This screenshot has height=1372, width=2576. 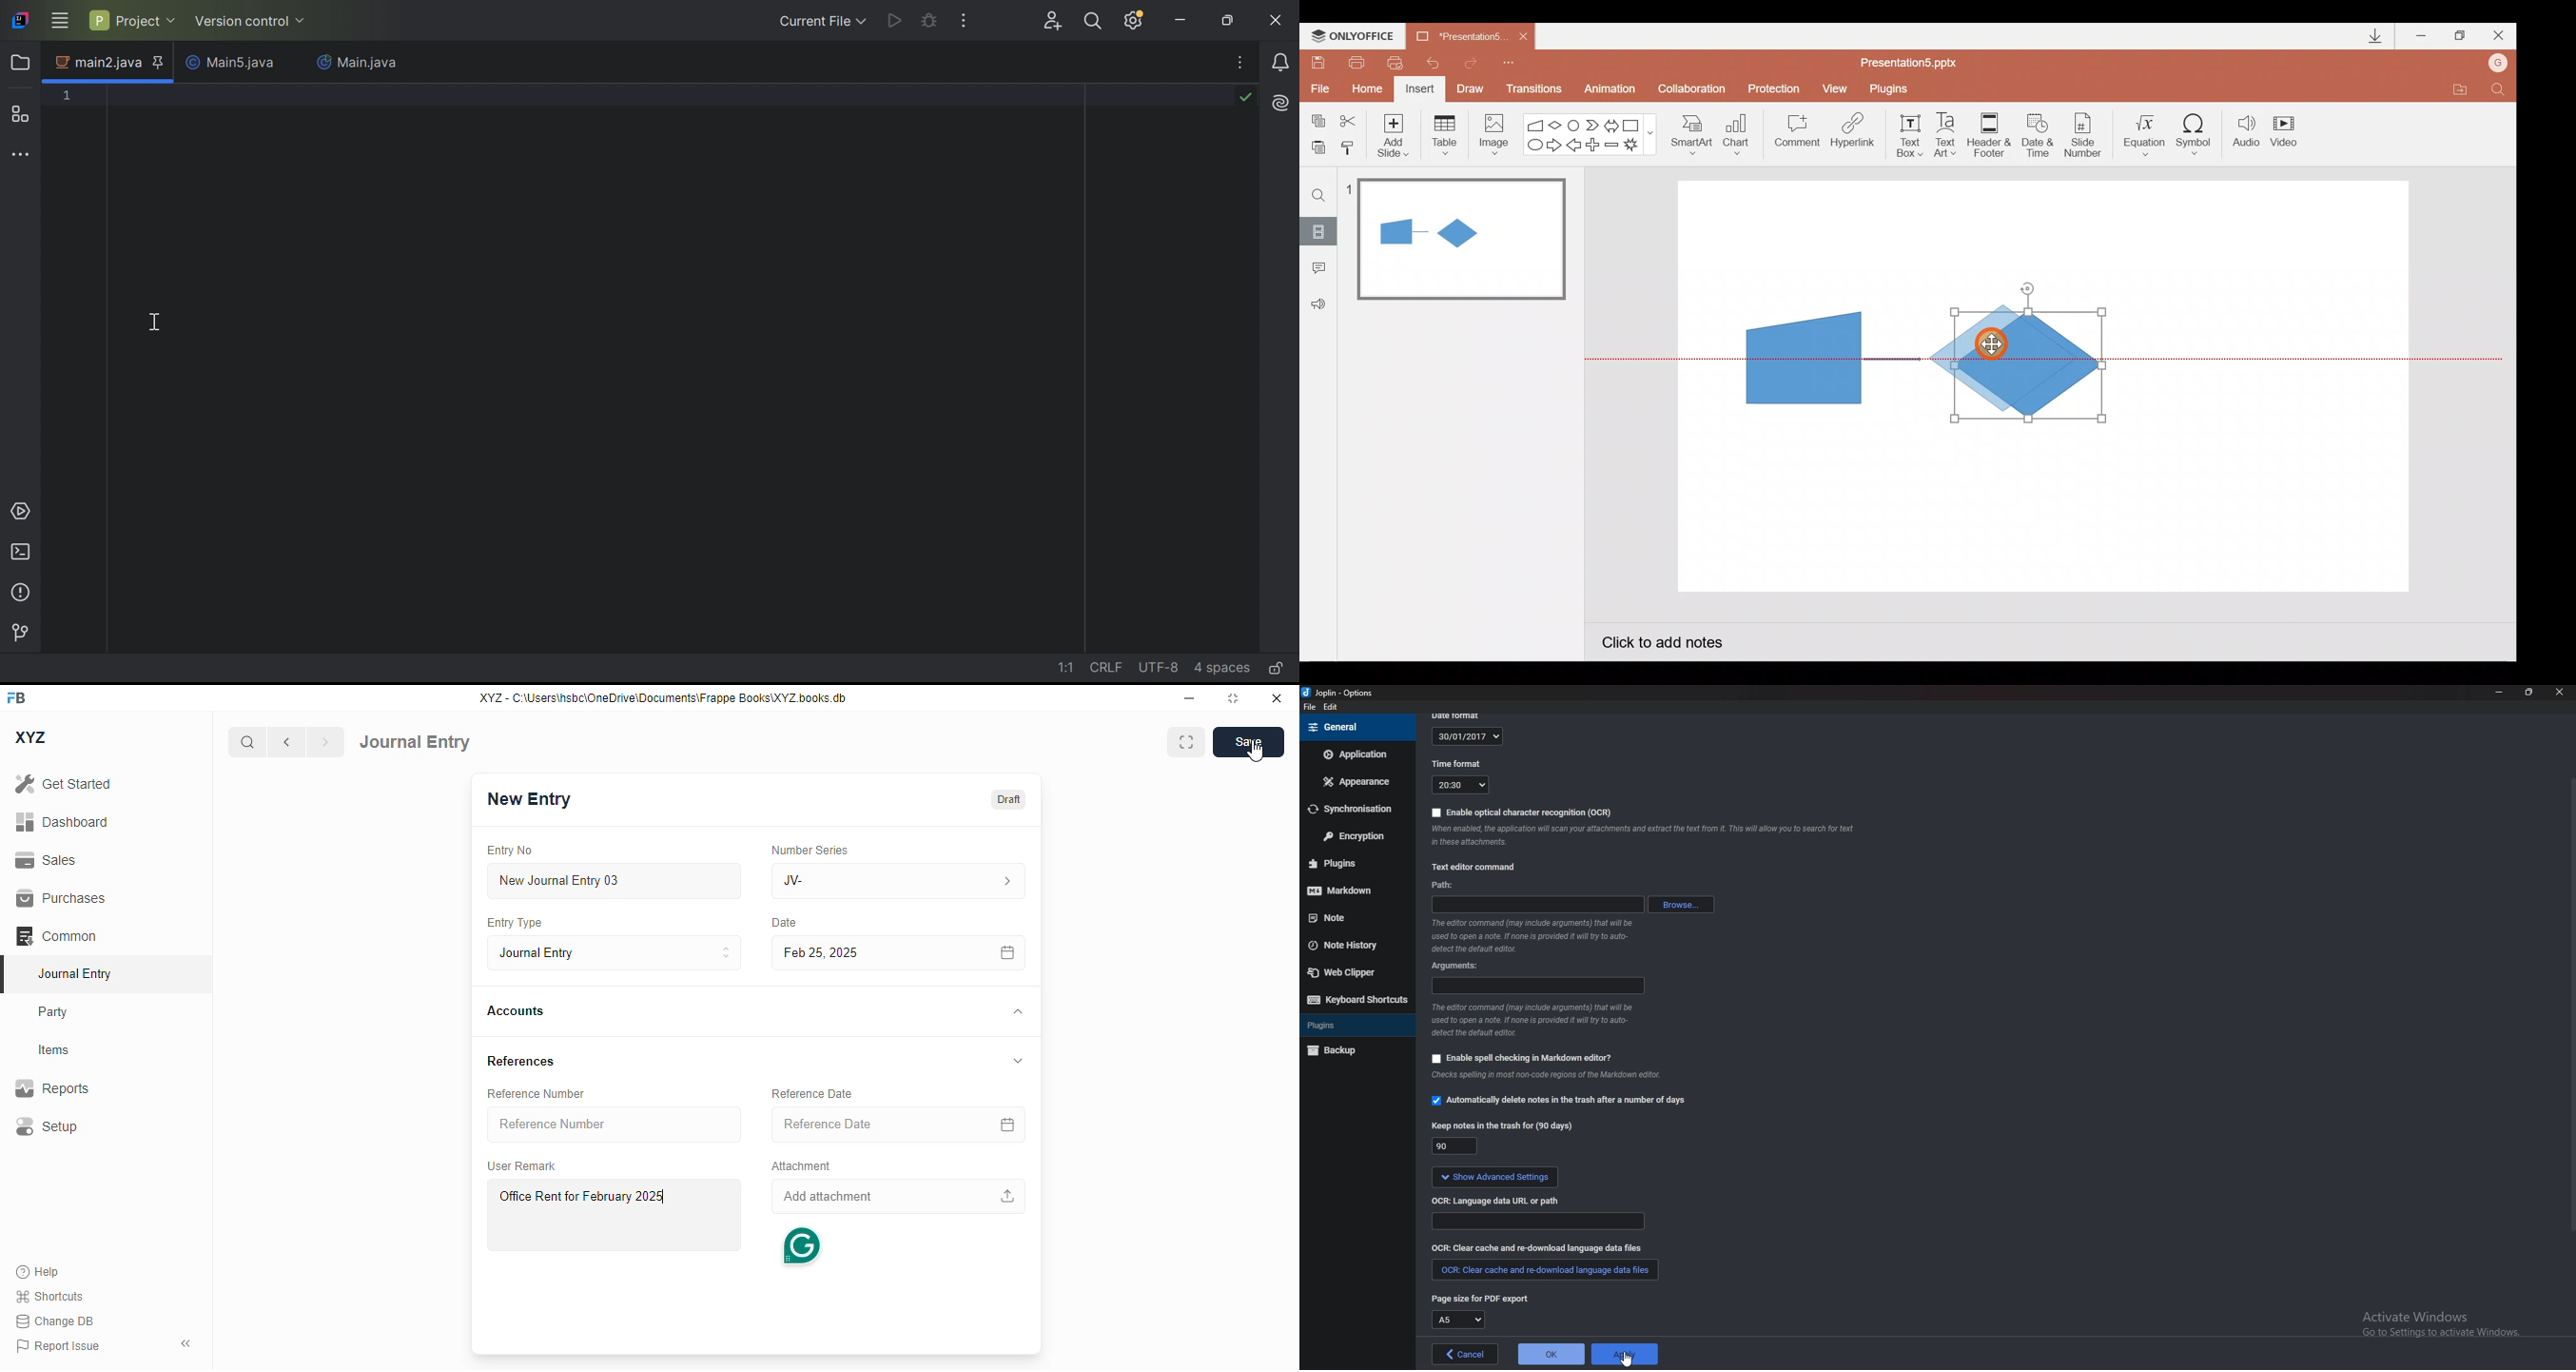 What do you see at coordinates (1639, 147) in the screenshot?
I see `Explosion 1` at bounding box center [1639, 147].